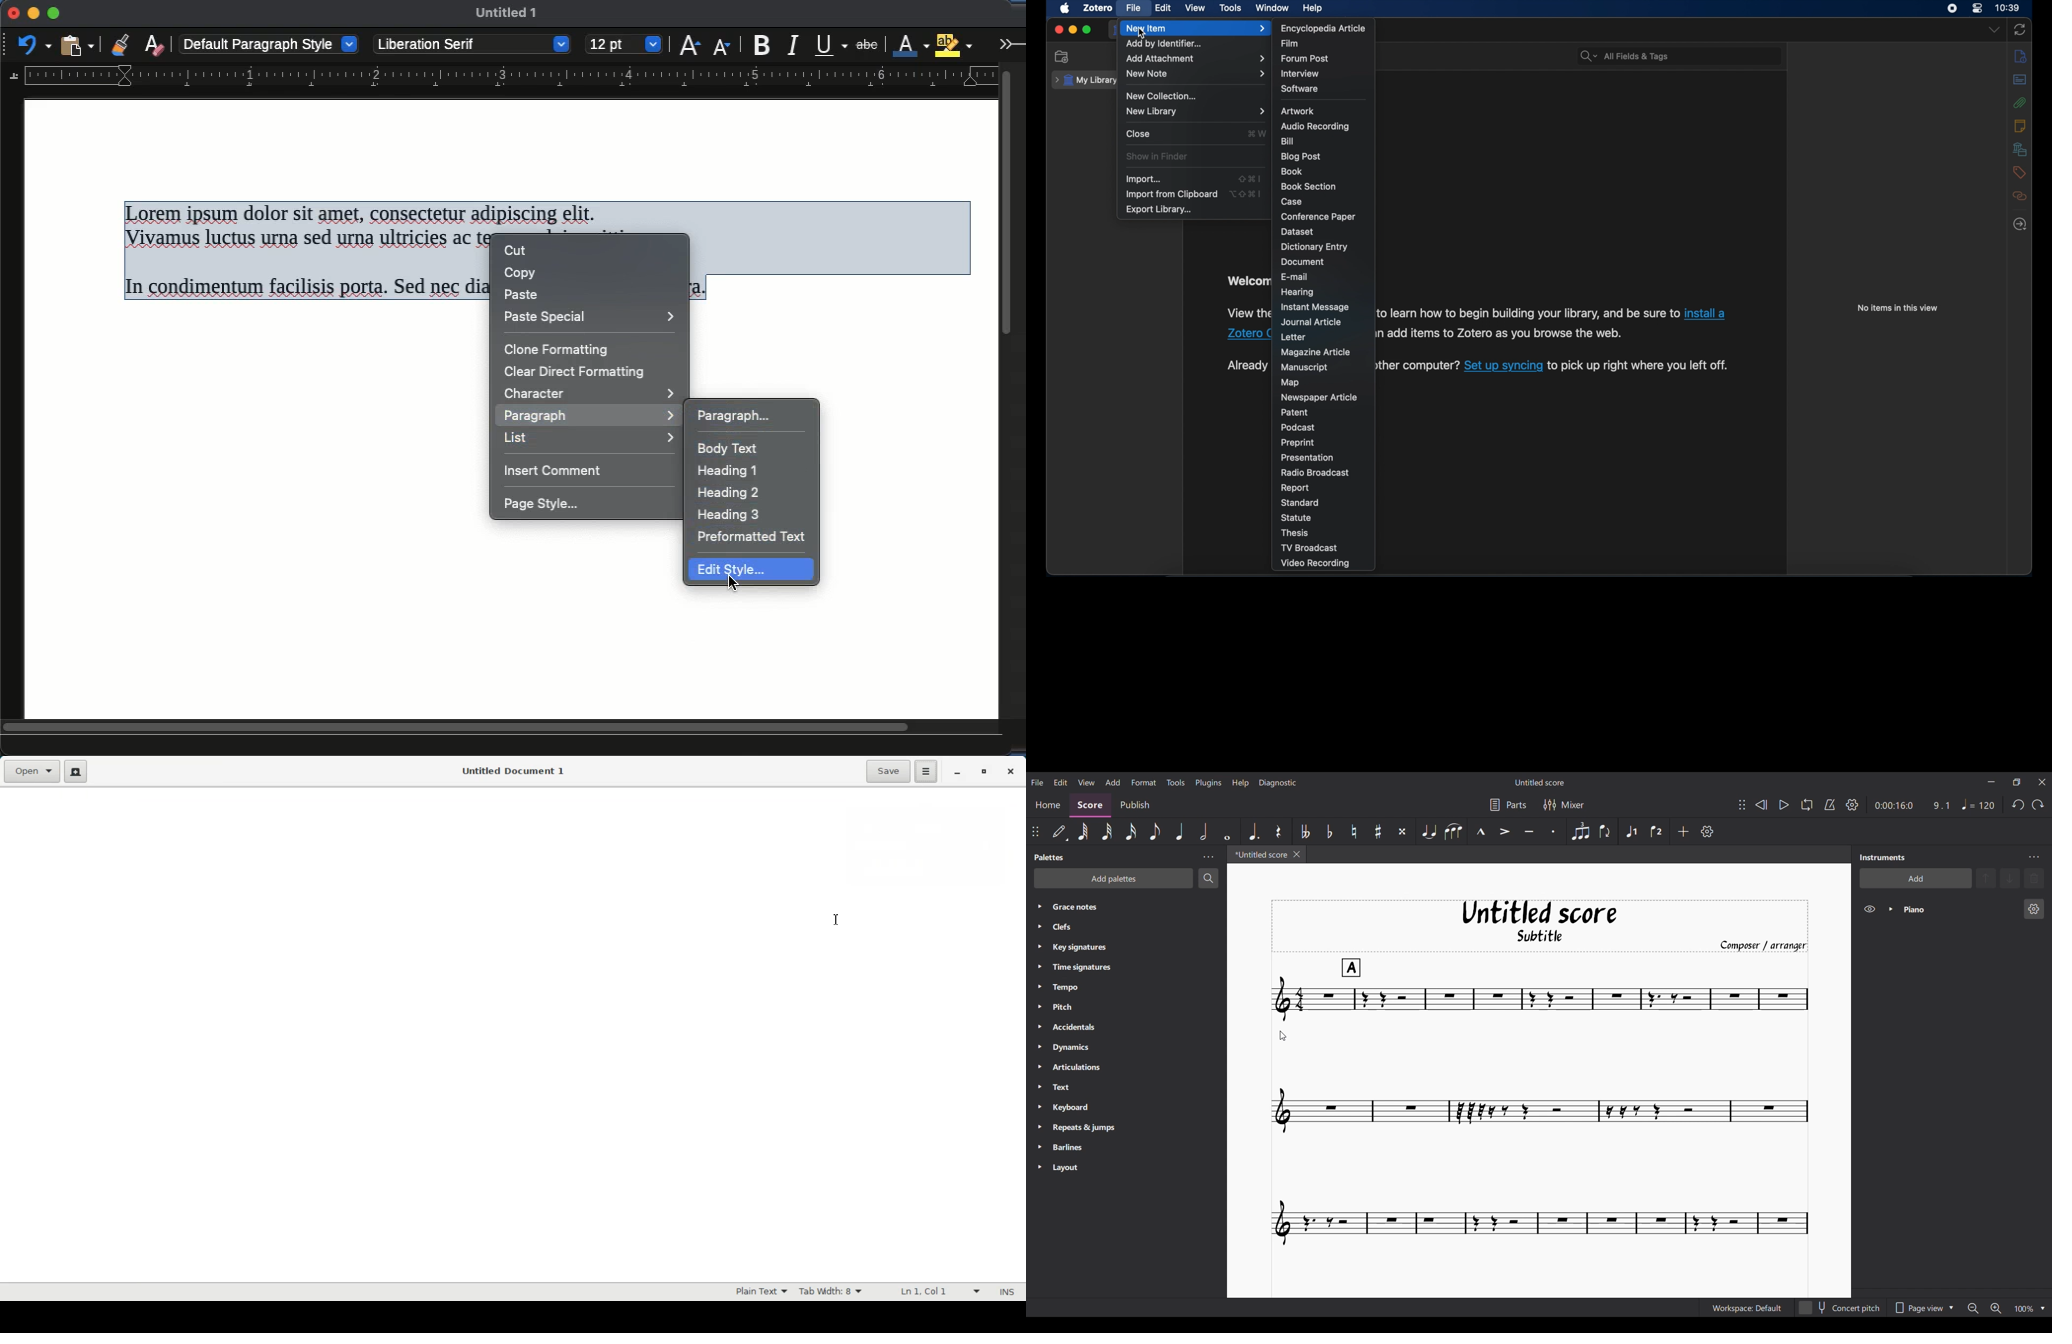  I want to click on Tie, so click(1428, 831).